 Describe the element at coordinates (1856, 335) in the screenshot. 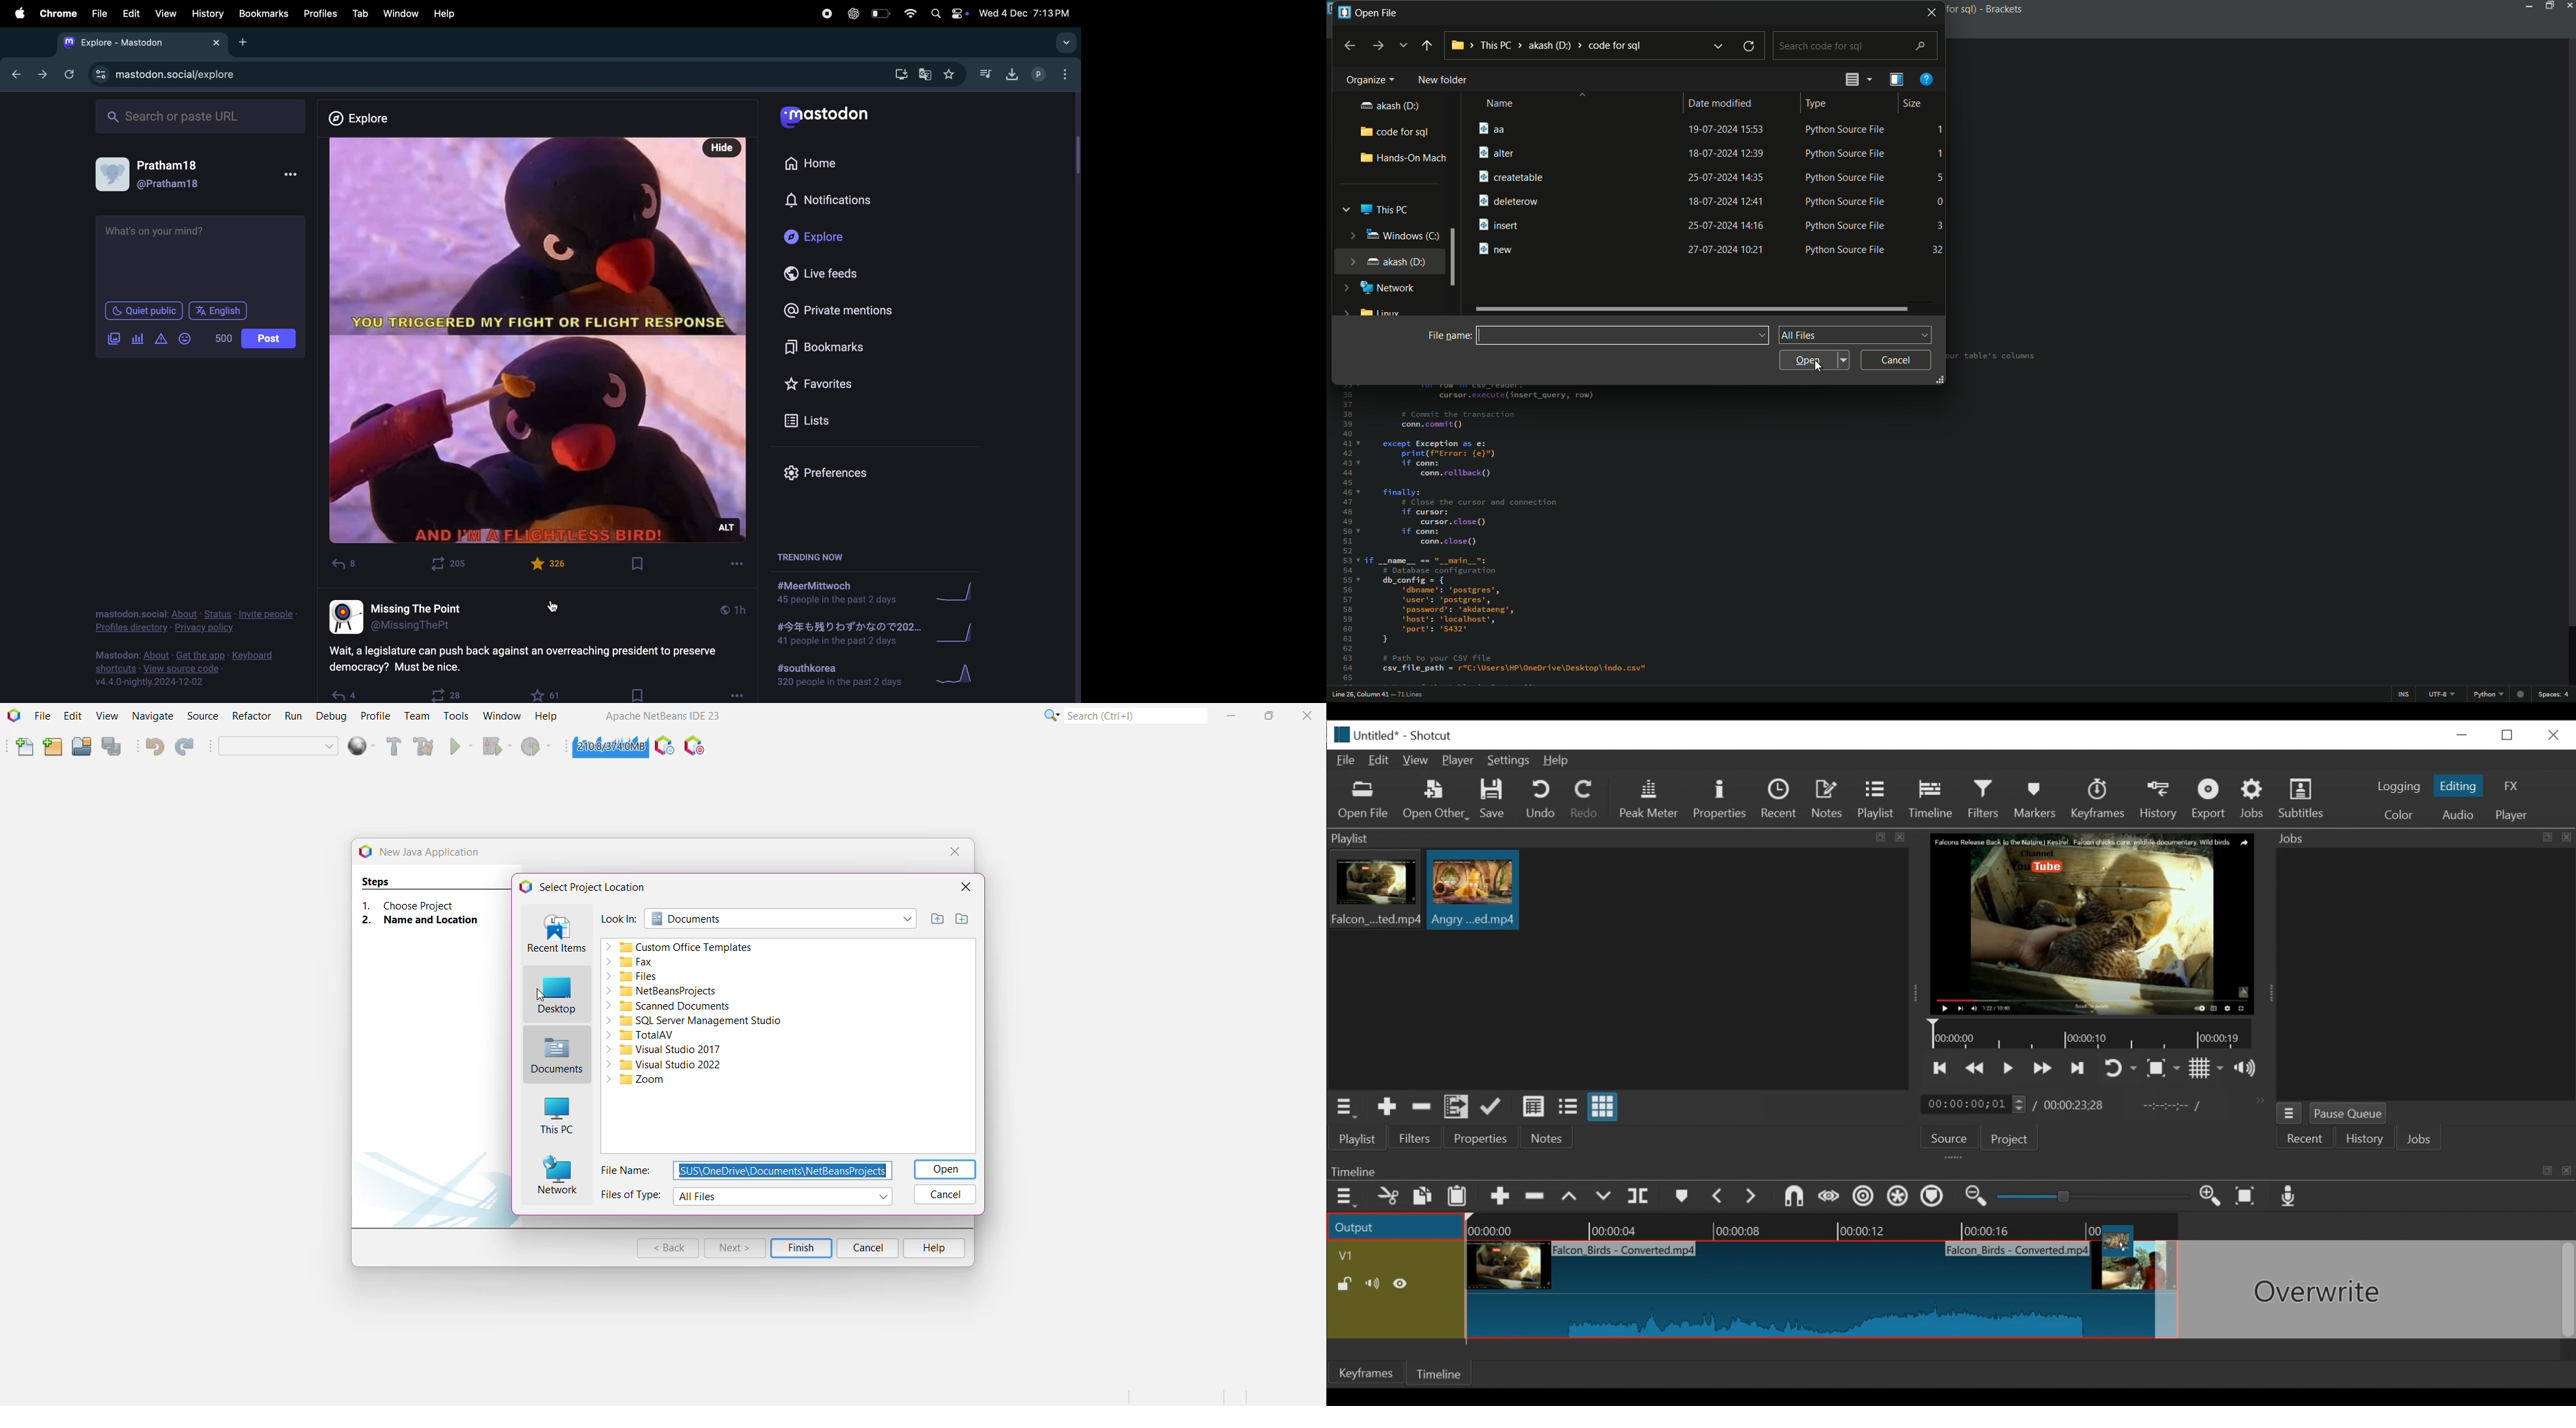

I see `file format` at that location.